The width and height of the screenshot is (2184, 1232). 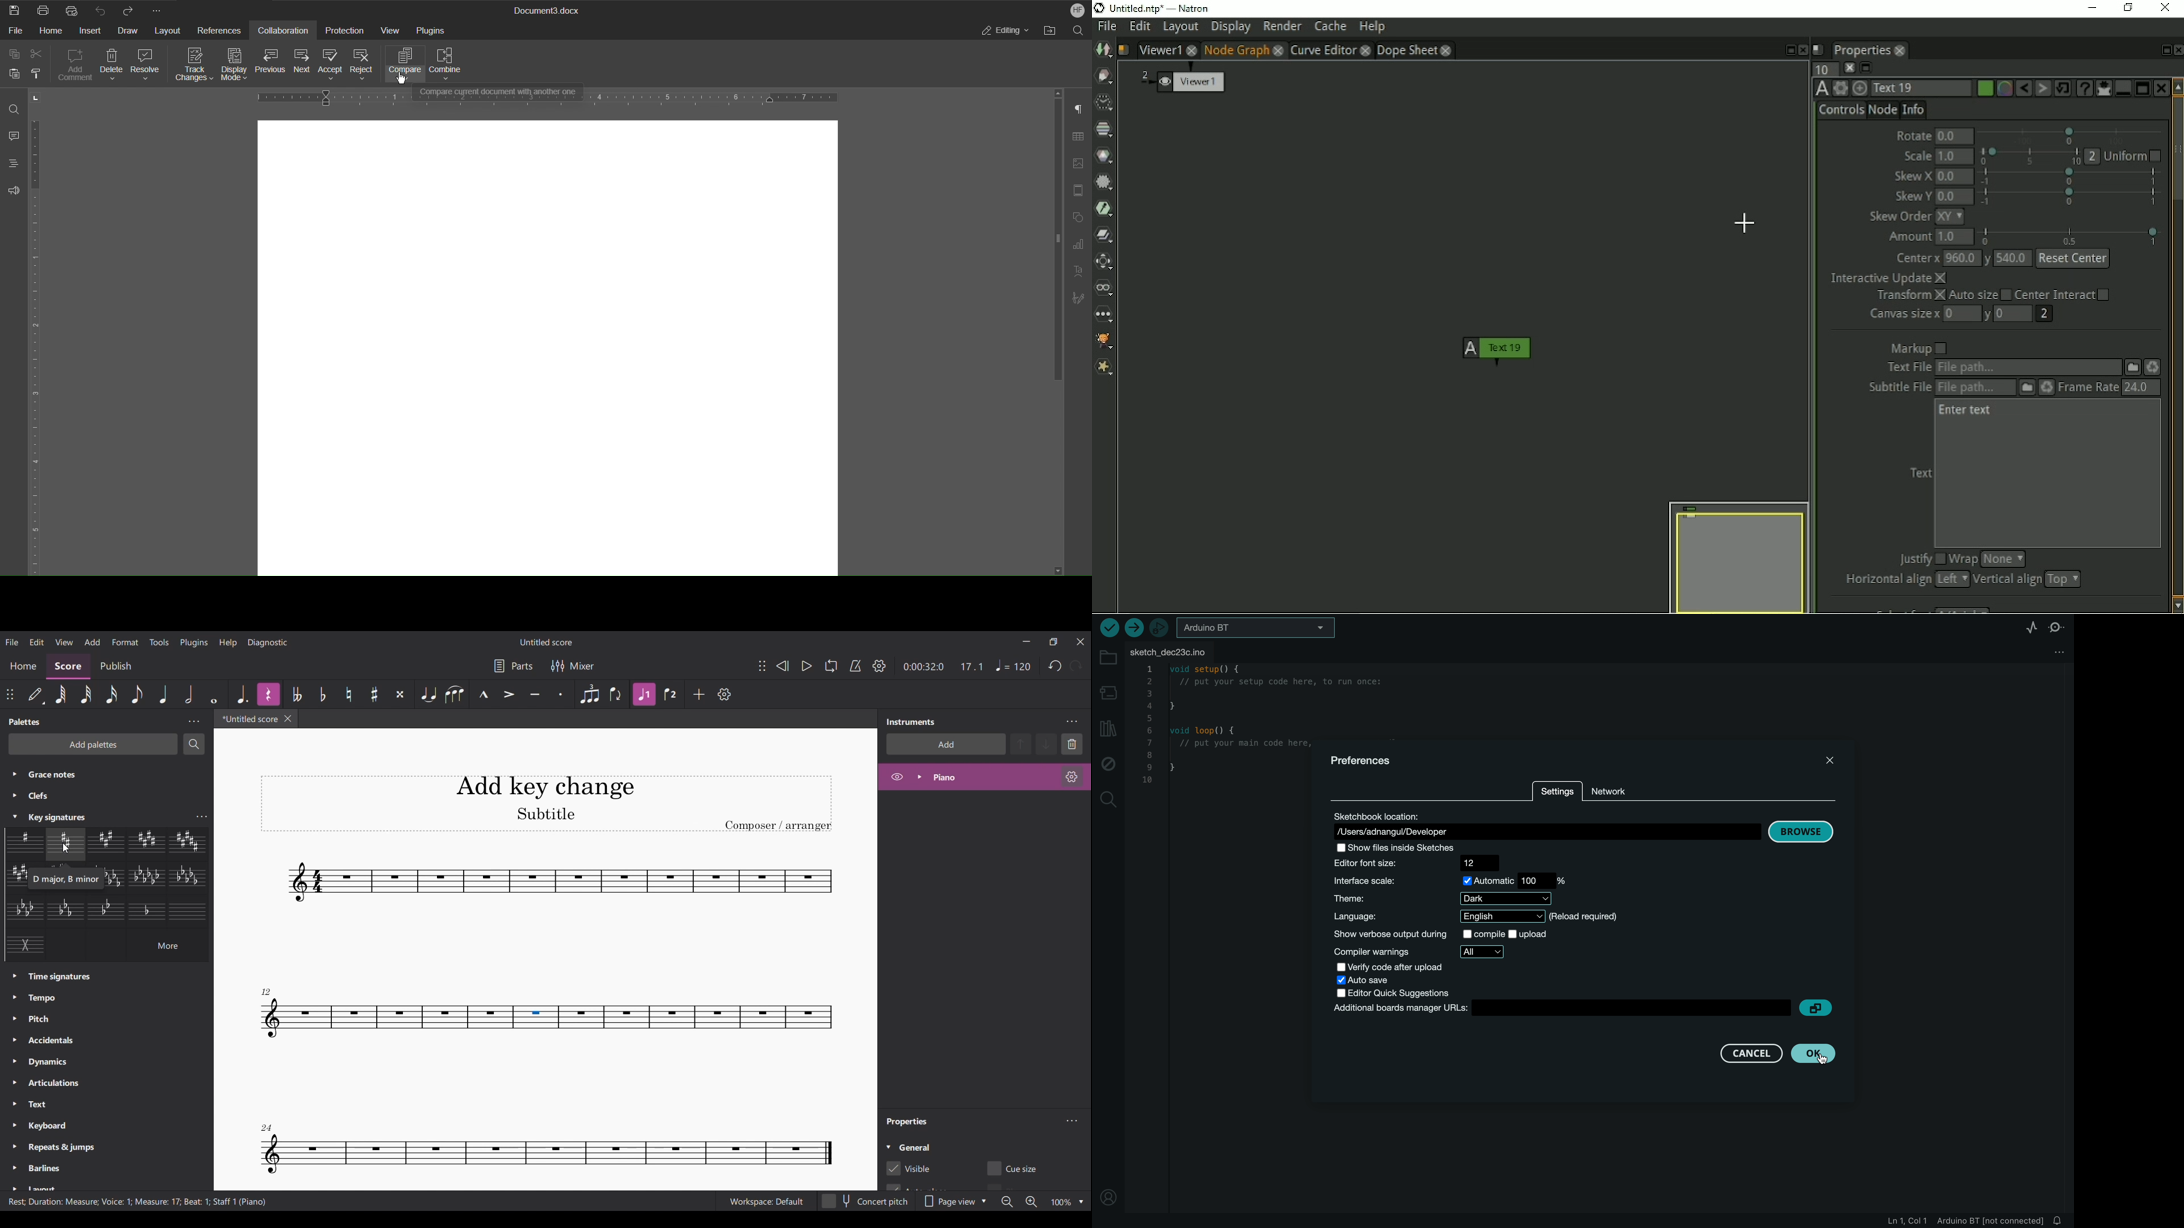 I want to click on y, so click(x=1991, y=257).